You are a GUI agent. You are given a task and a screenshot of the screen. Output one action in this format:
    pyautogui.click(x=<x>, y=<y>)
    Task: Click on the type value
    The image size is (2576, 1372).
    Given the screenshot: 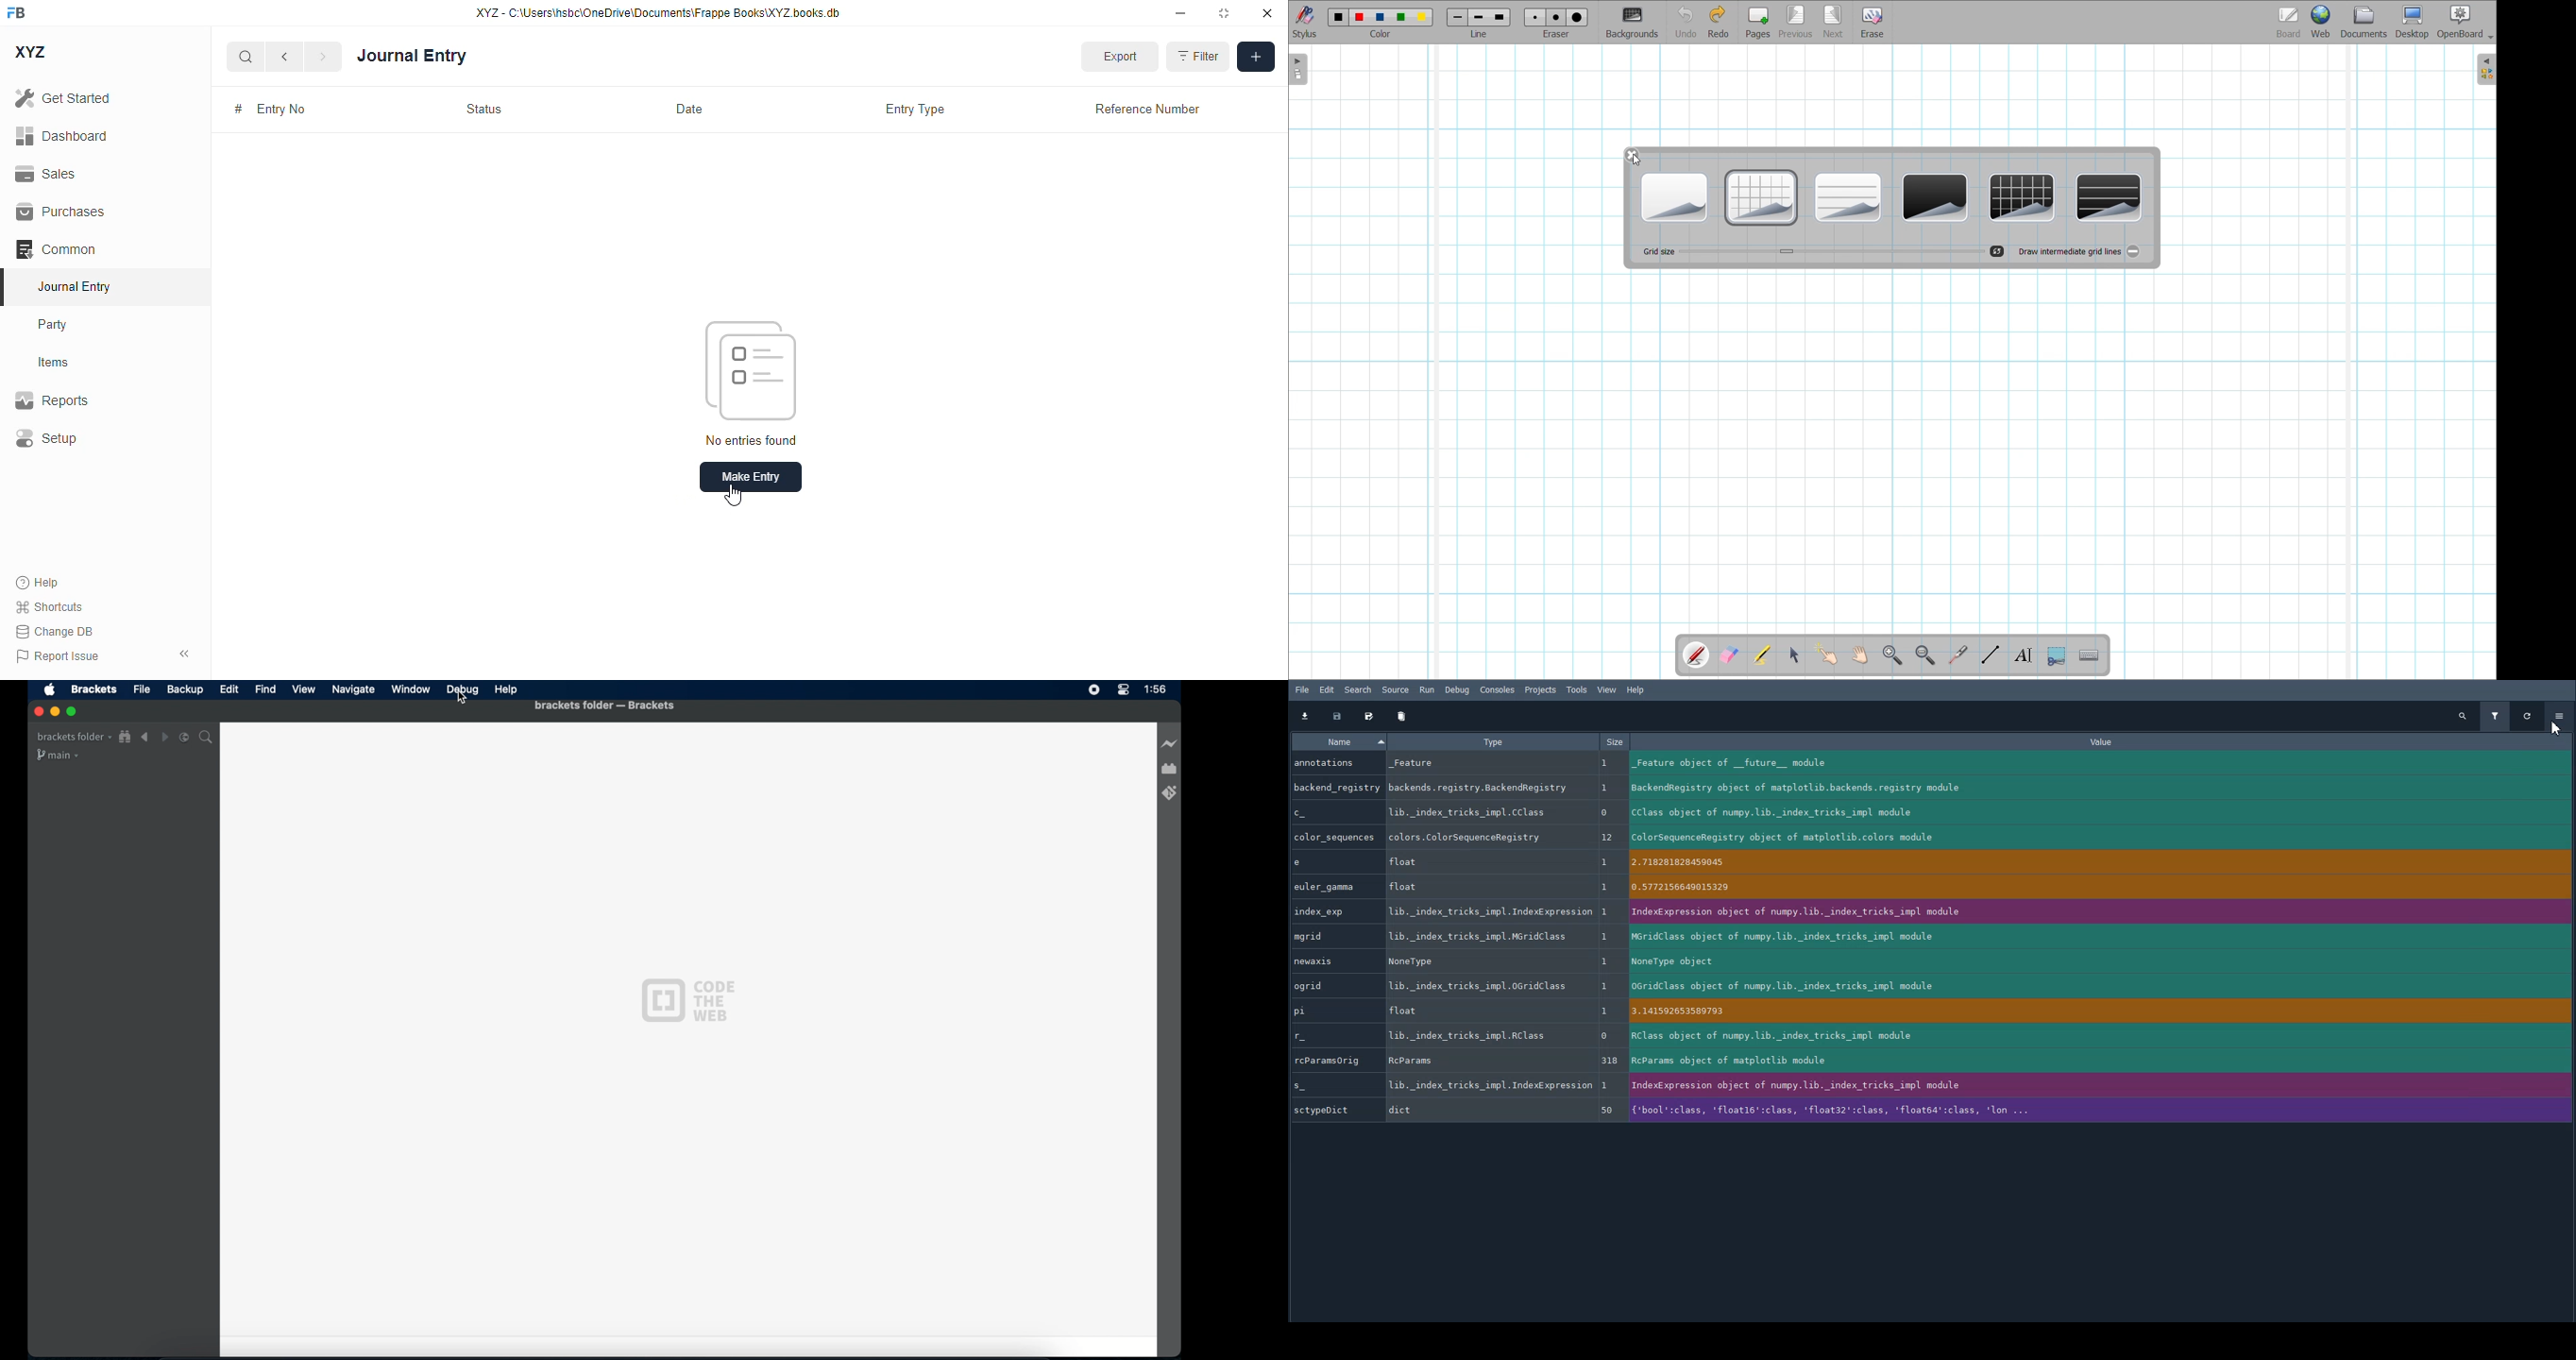 What is the action you would take?
    pyautogui.click(x=1490, y=1086)
    